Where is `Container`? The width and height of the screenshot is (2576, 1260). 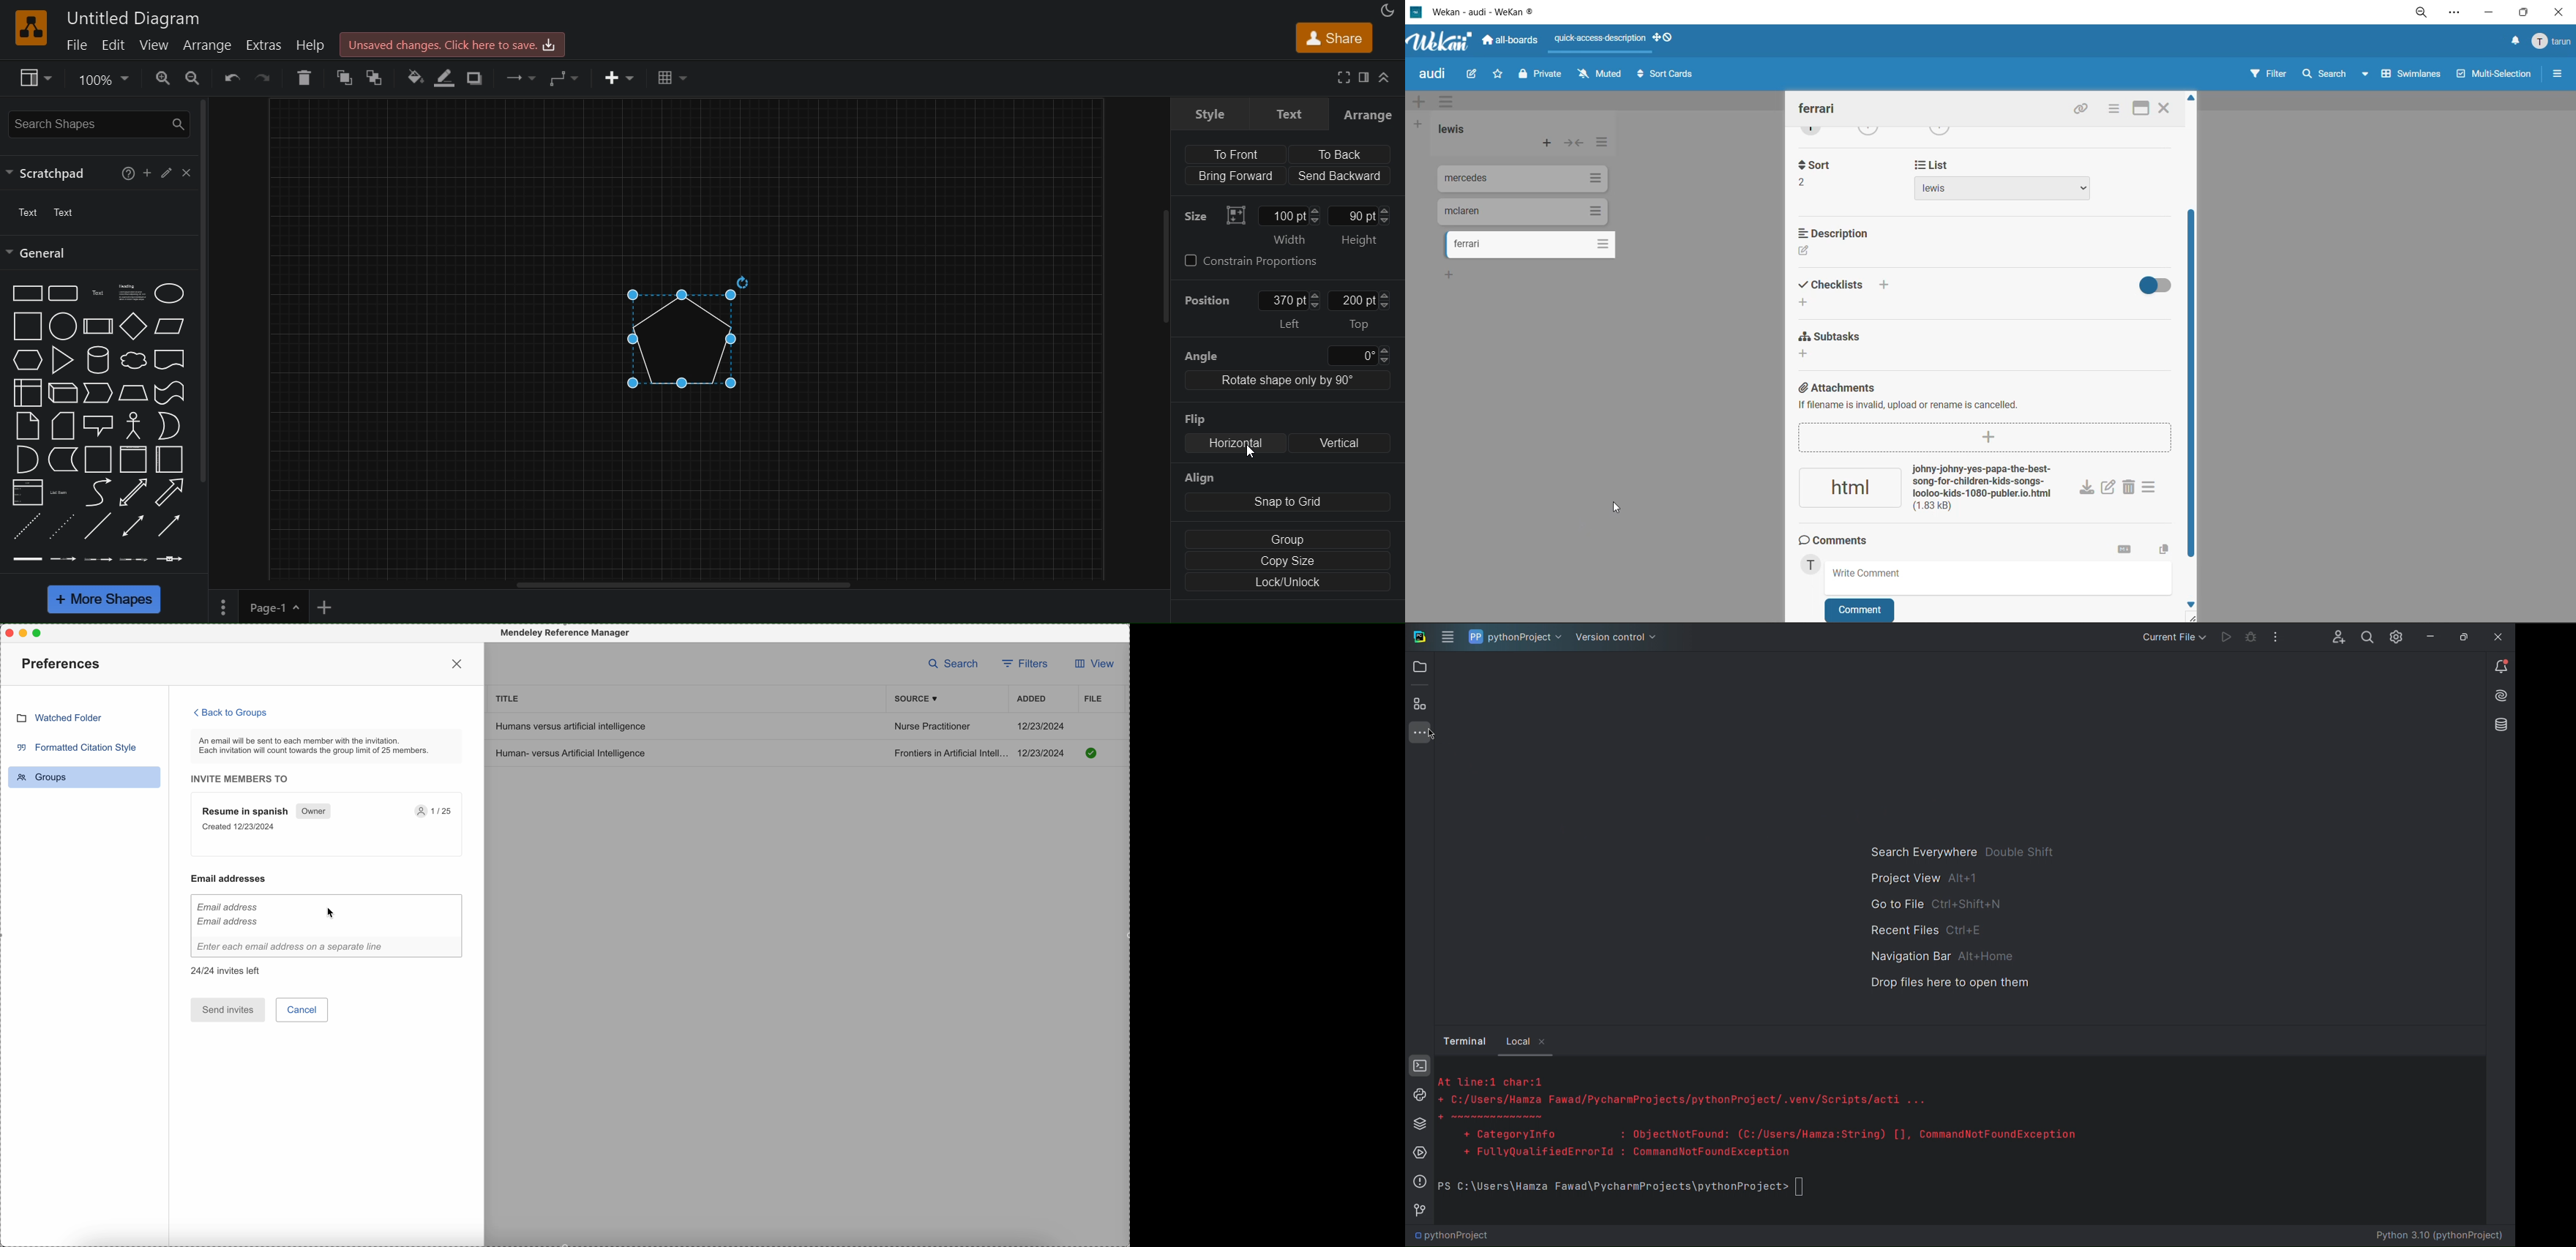
Container is located at coordinates (134, 460).